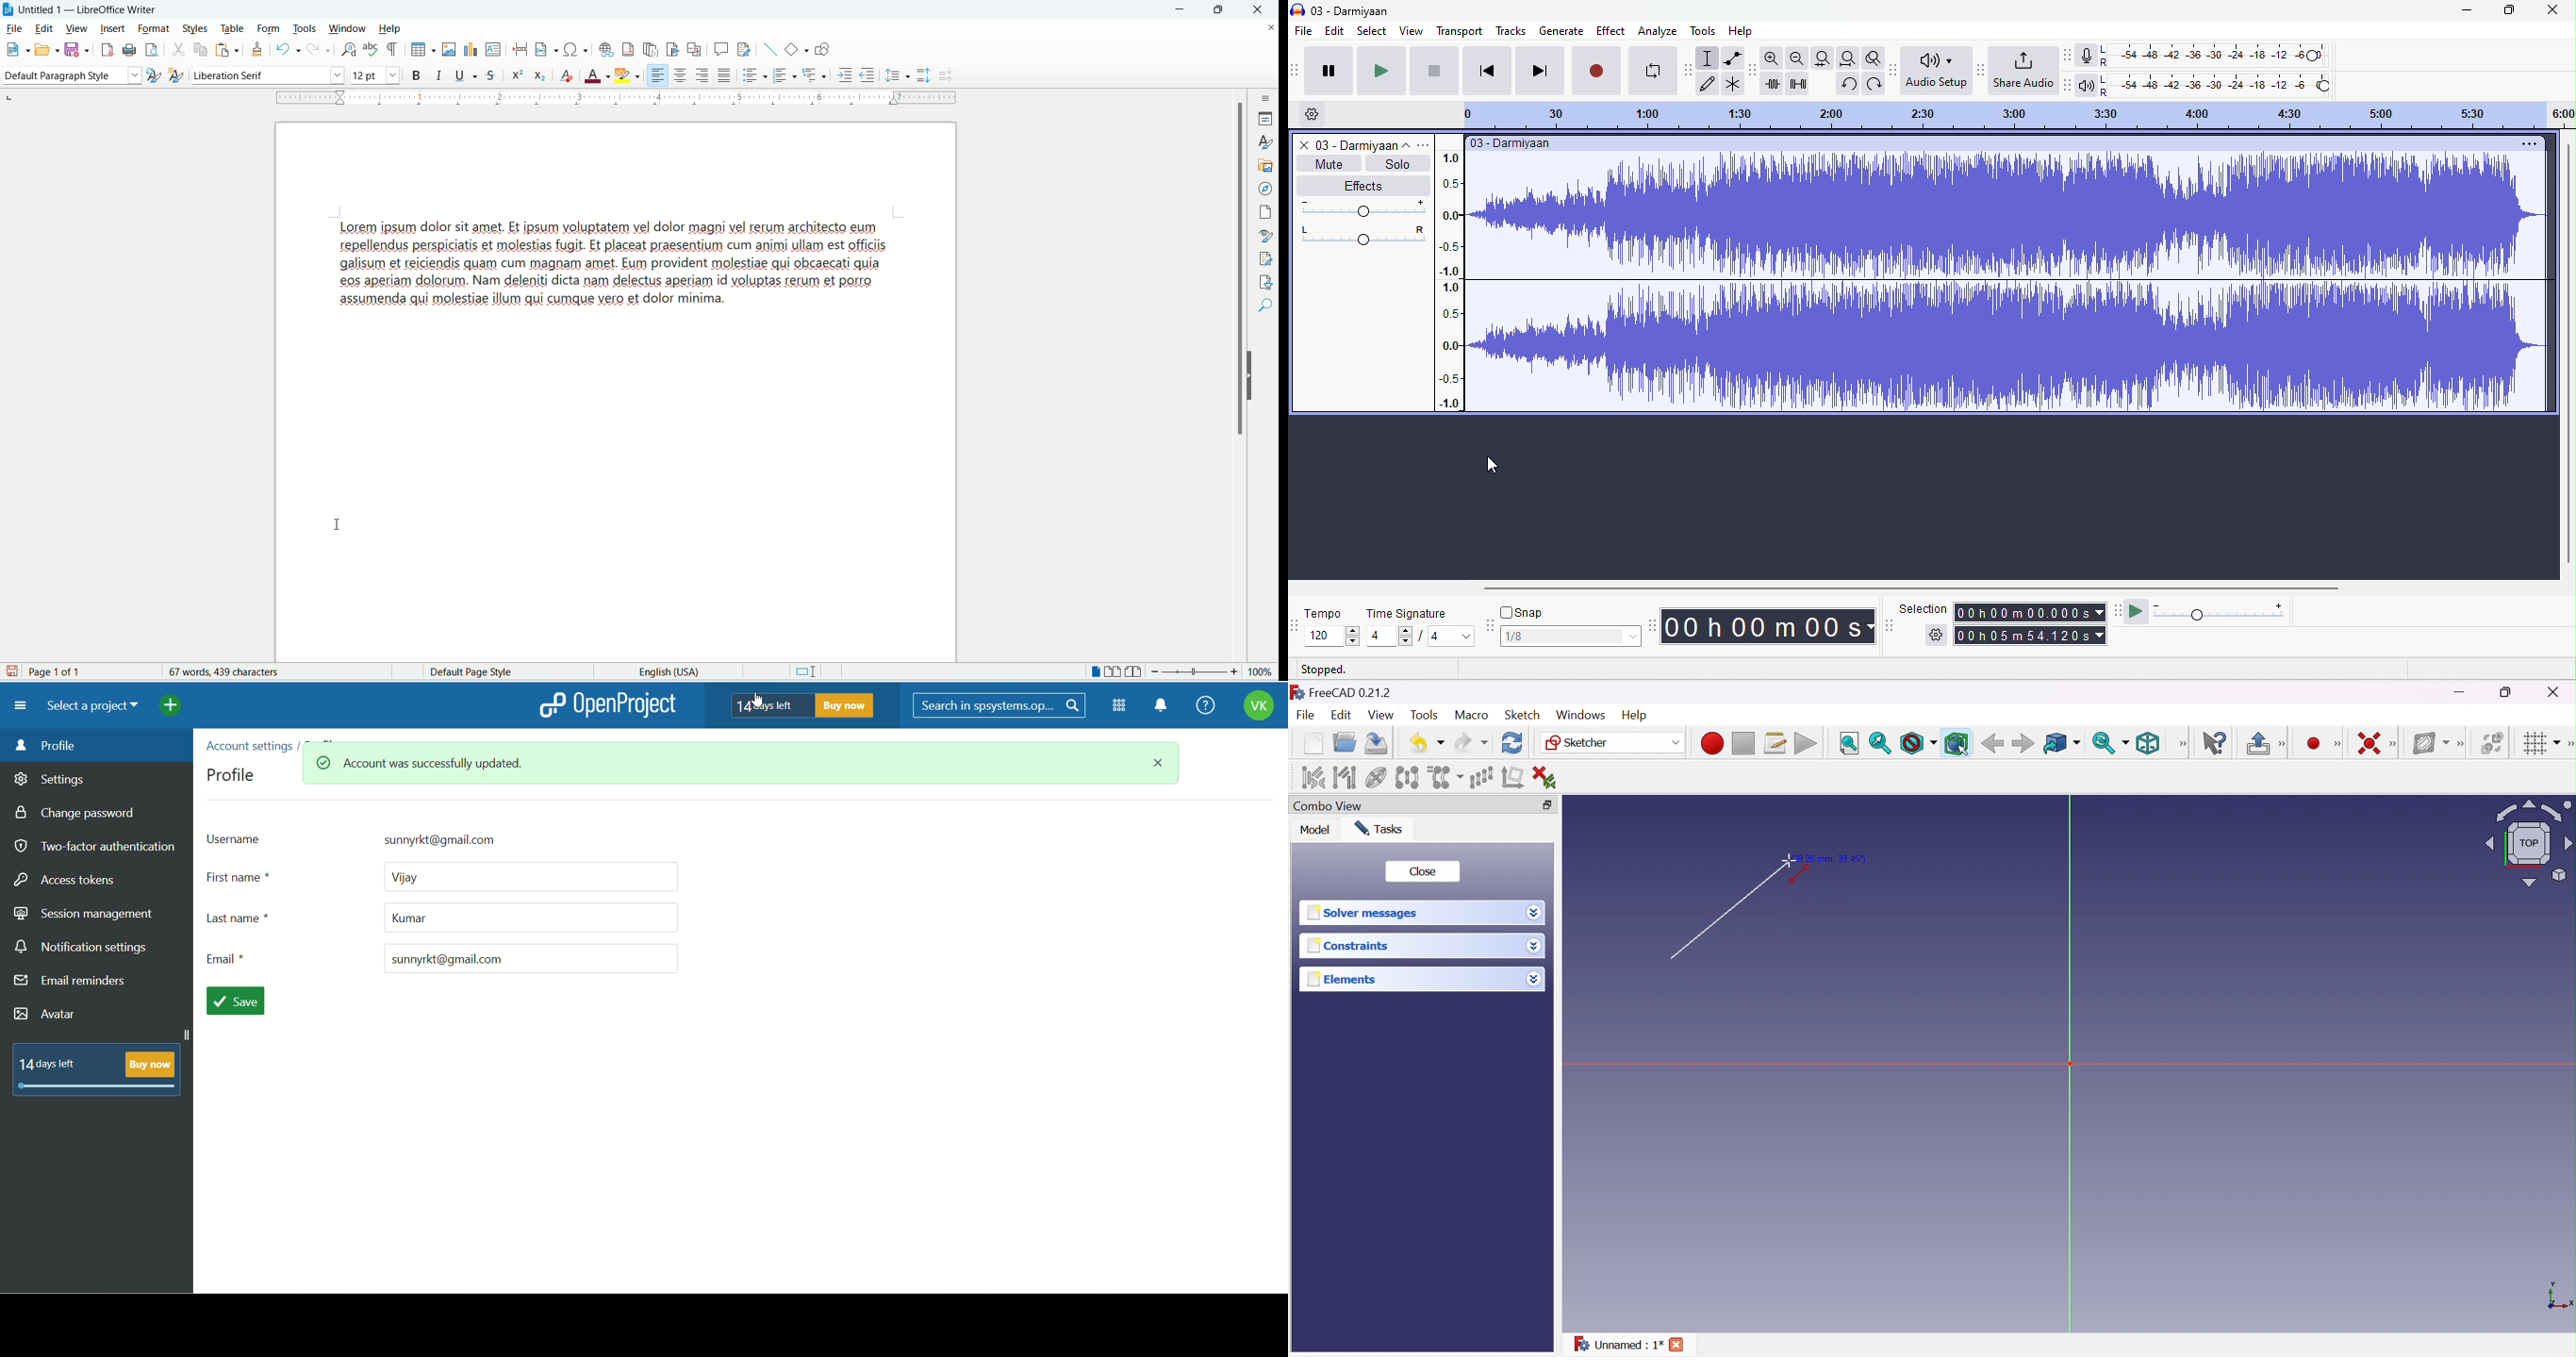 Image resolution: width=2576 pixels, height=1372 pixels. Describe the element at coordinates (180, 708) in the screenshot. I see `add project` at that location.